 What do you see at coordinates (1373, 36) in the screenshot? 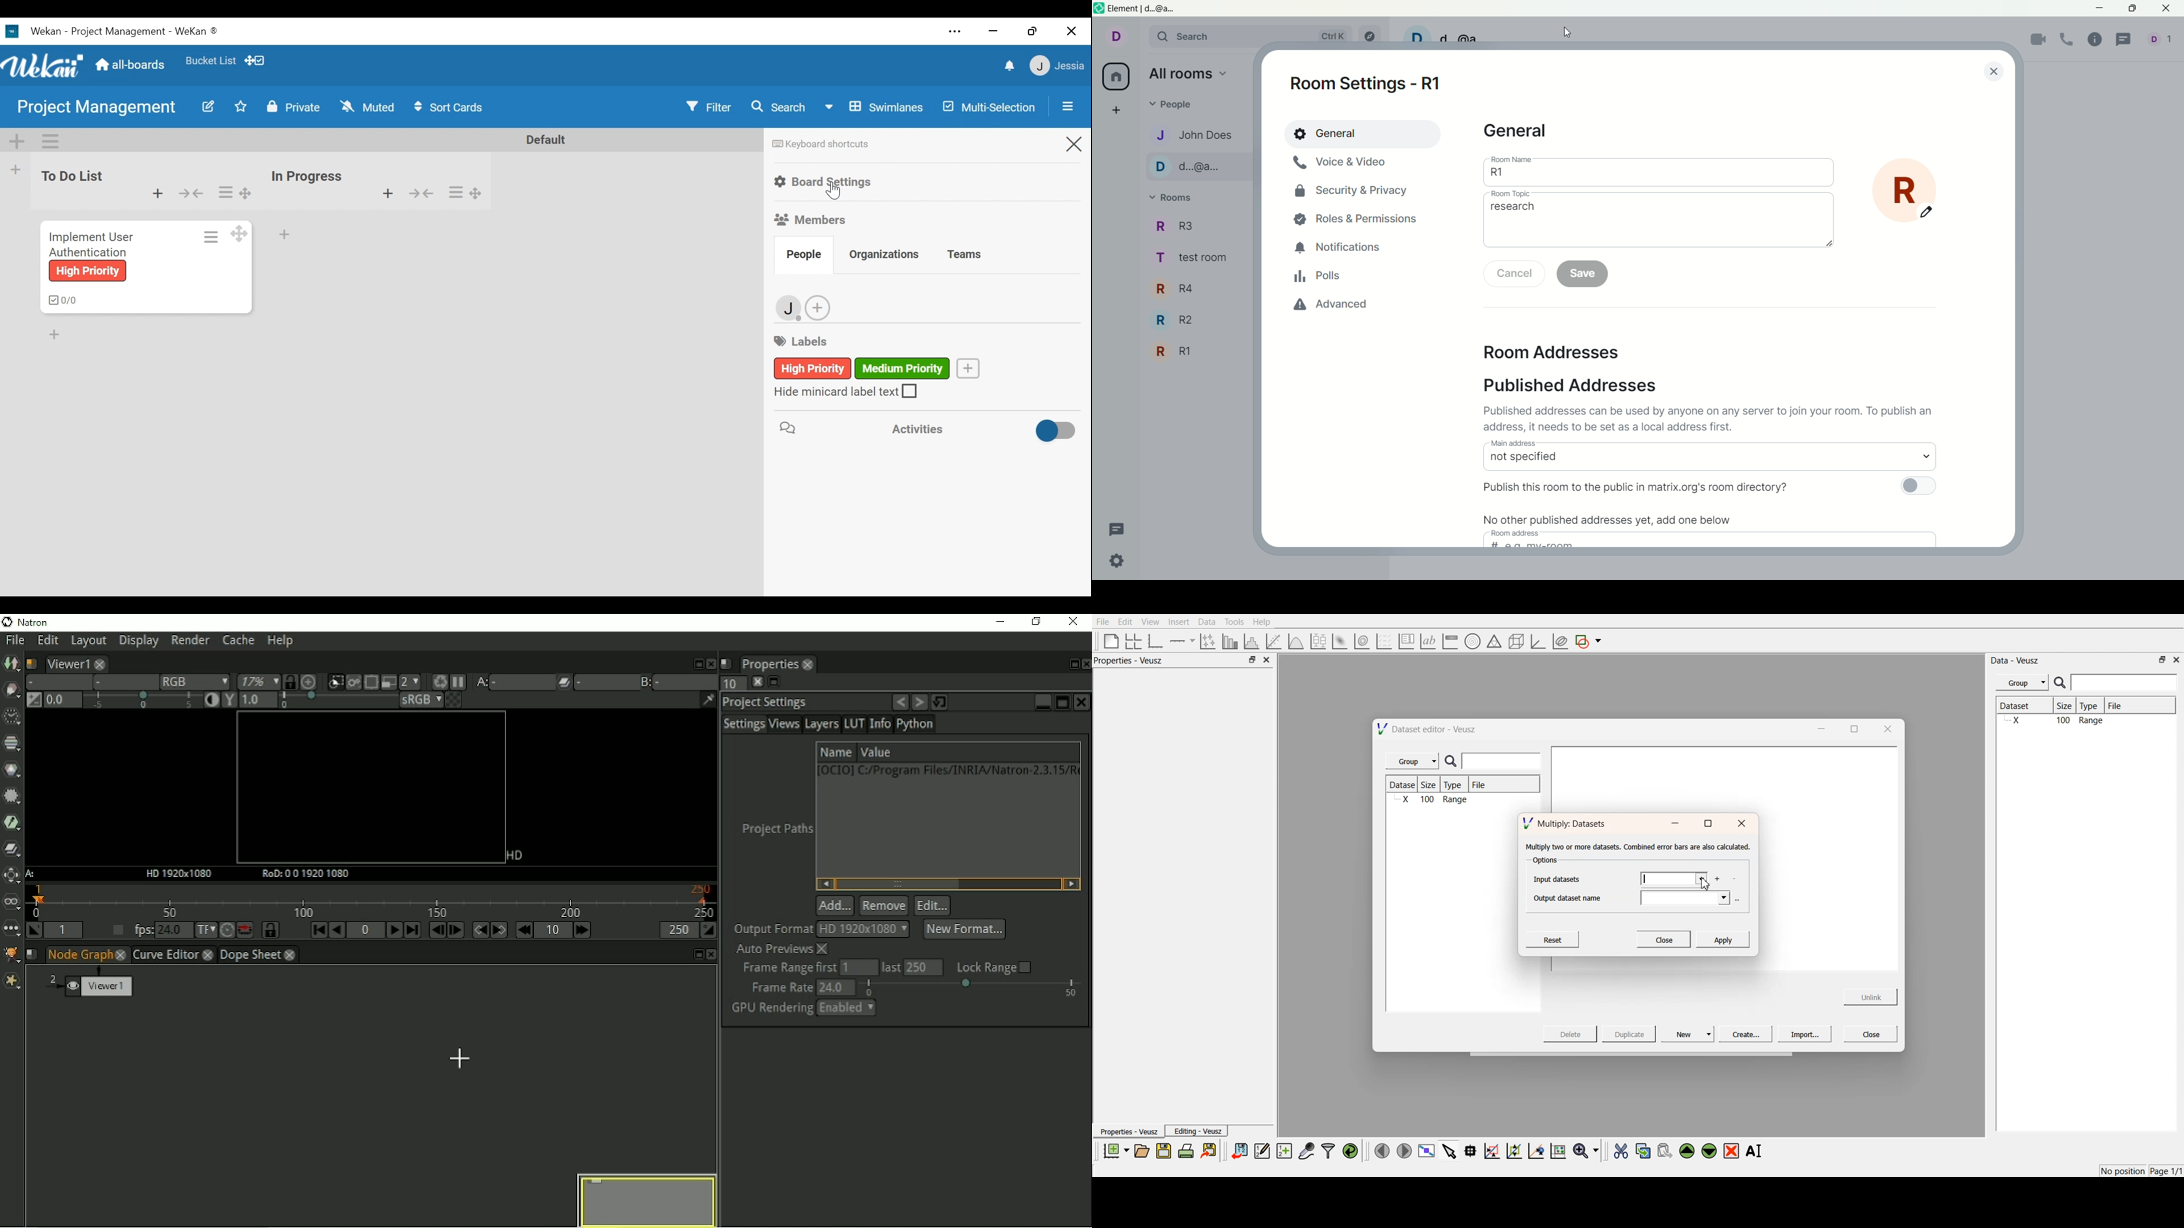
I see `explore rooms` at bounding box center [1373, 36].